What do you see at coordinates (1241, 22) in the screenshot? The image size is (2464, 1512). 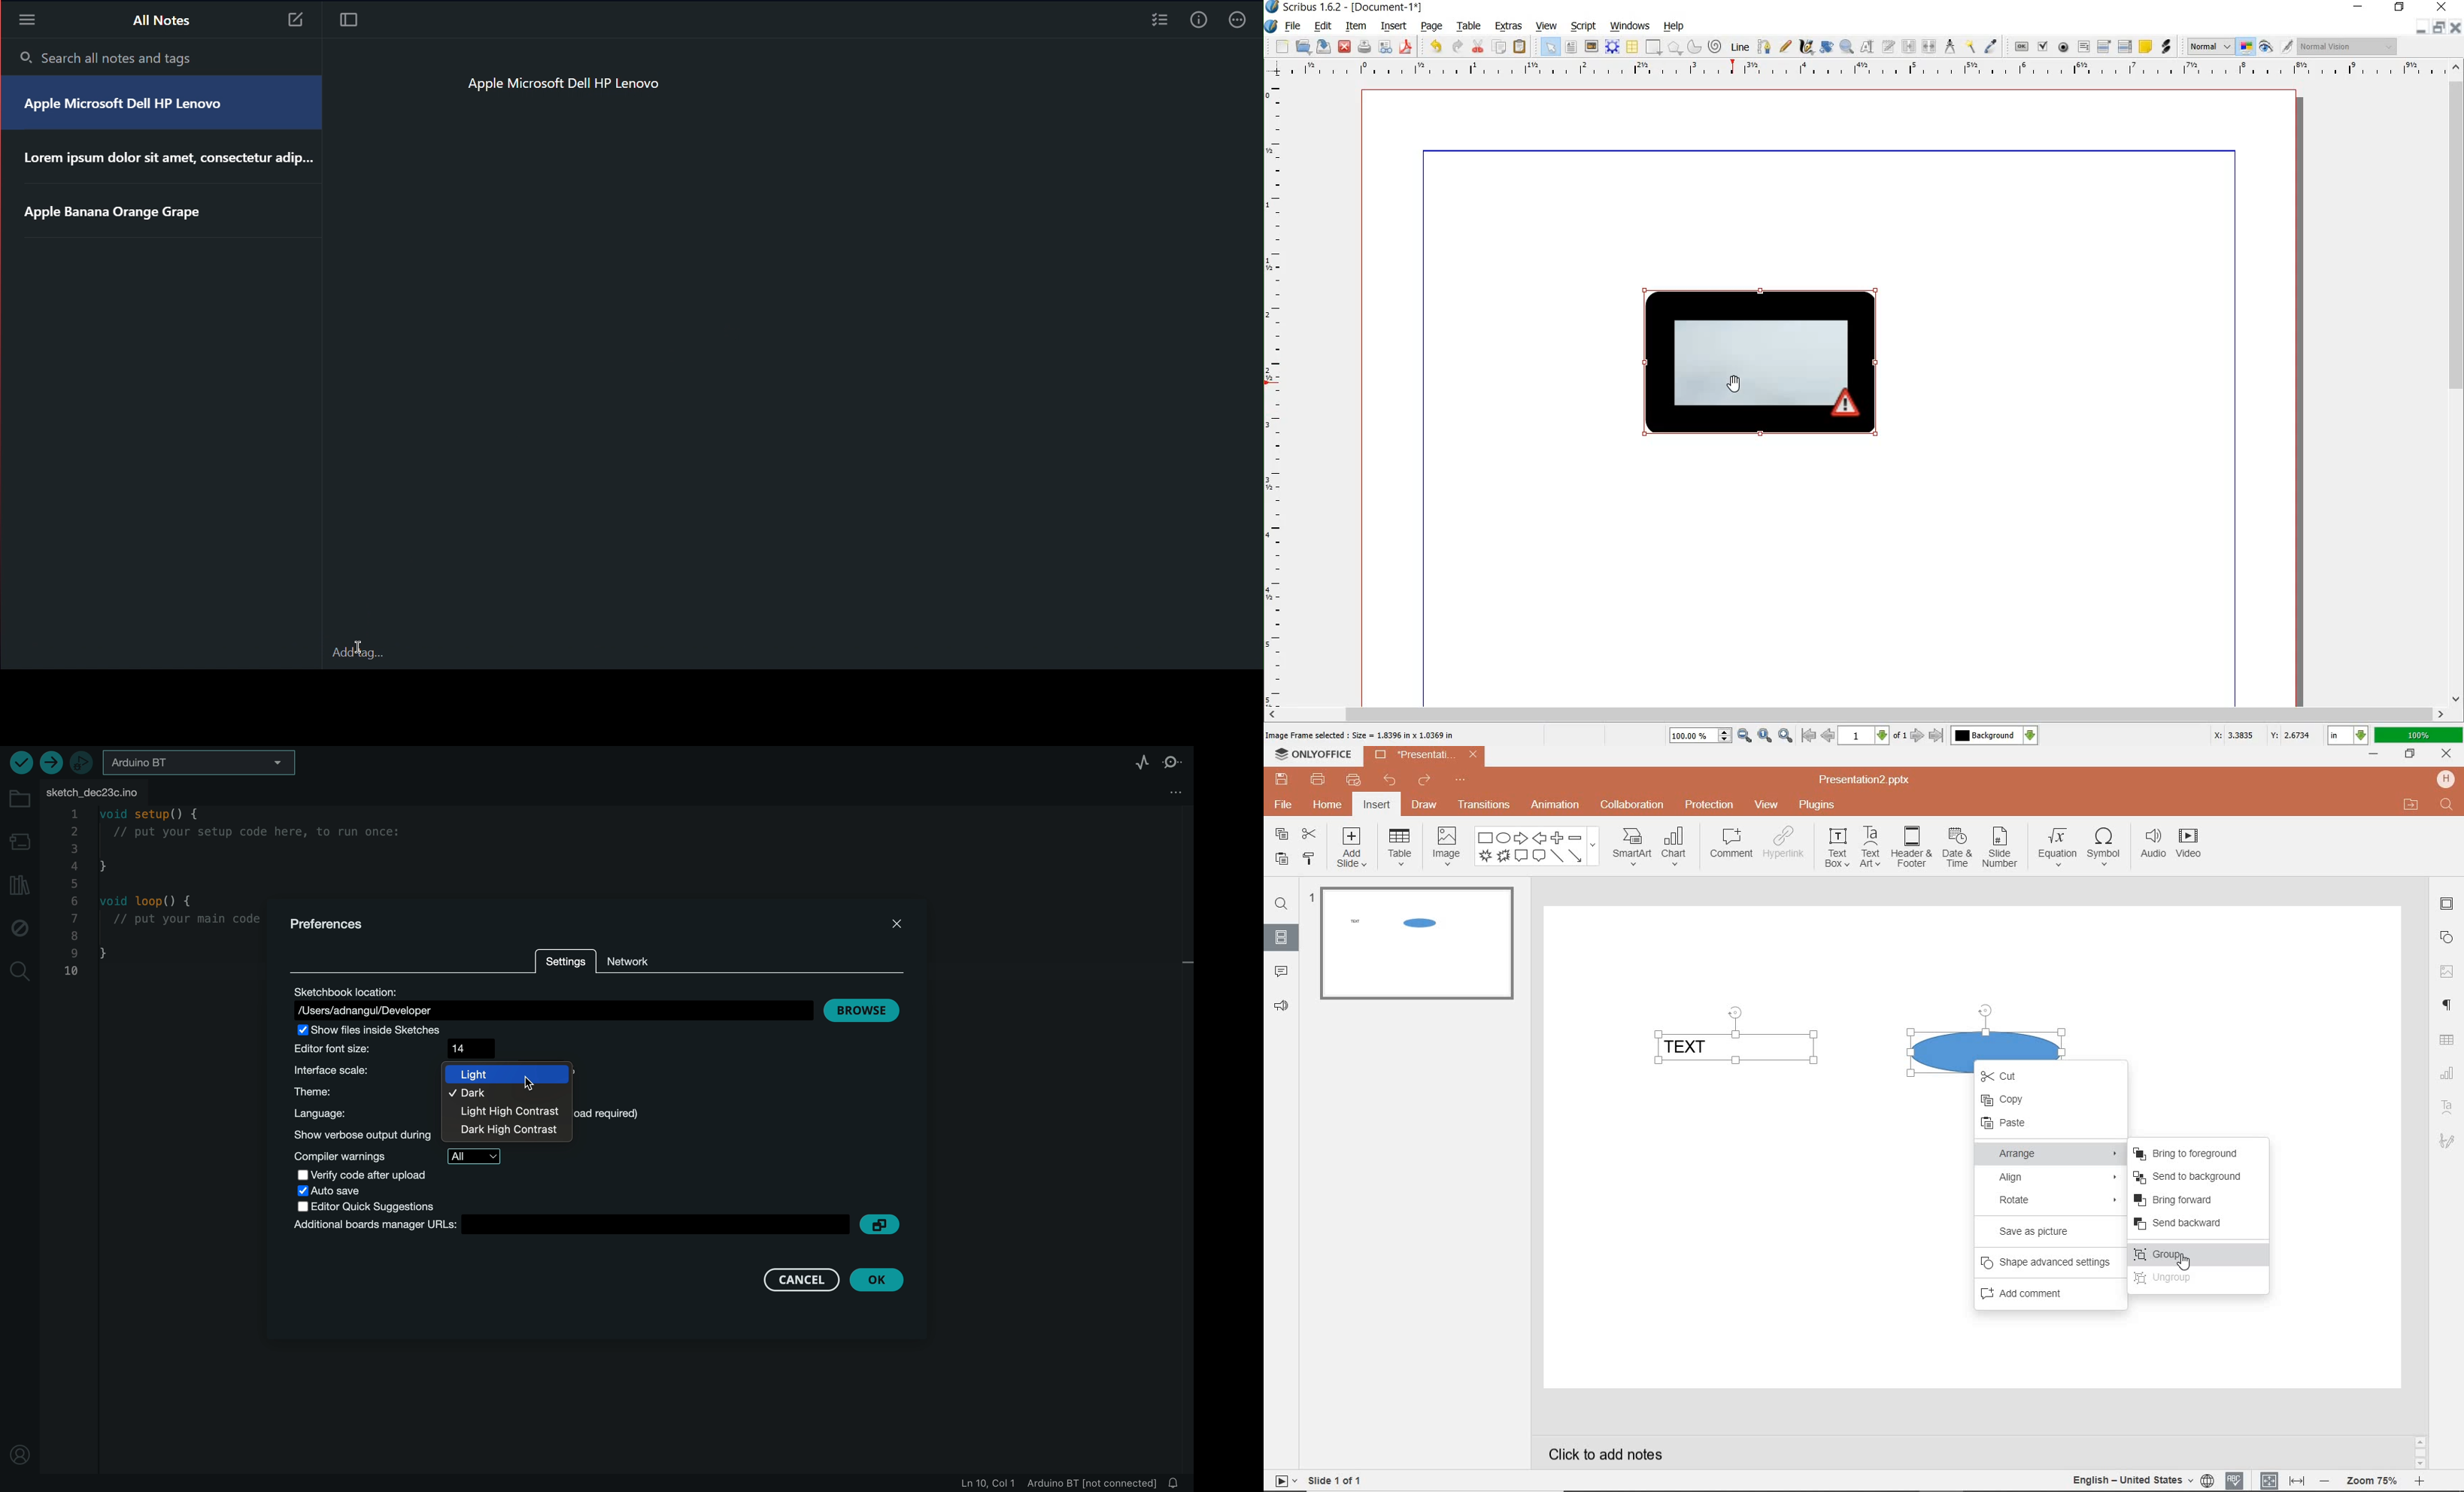 I see `More` at bounding box center [1241, 22].